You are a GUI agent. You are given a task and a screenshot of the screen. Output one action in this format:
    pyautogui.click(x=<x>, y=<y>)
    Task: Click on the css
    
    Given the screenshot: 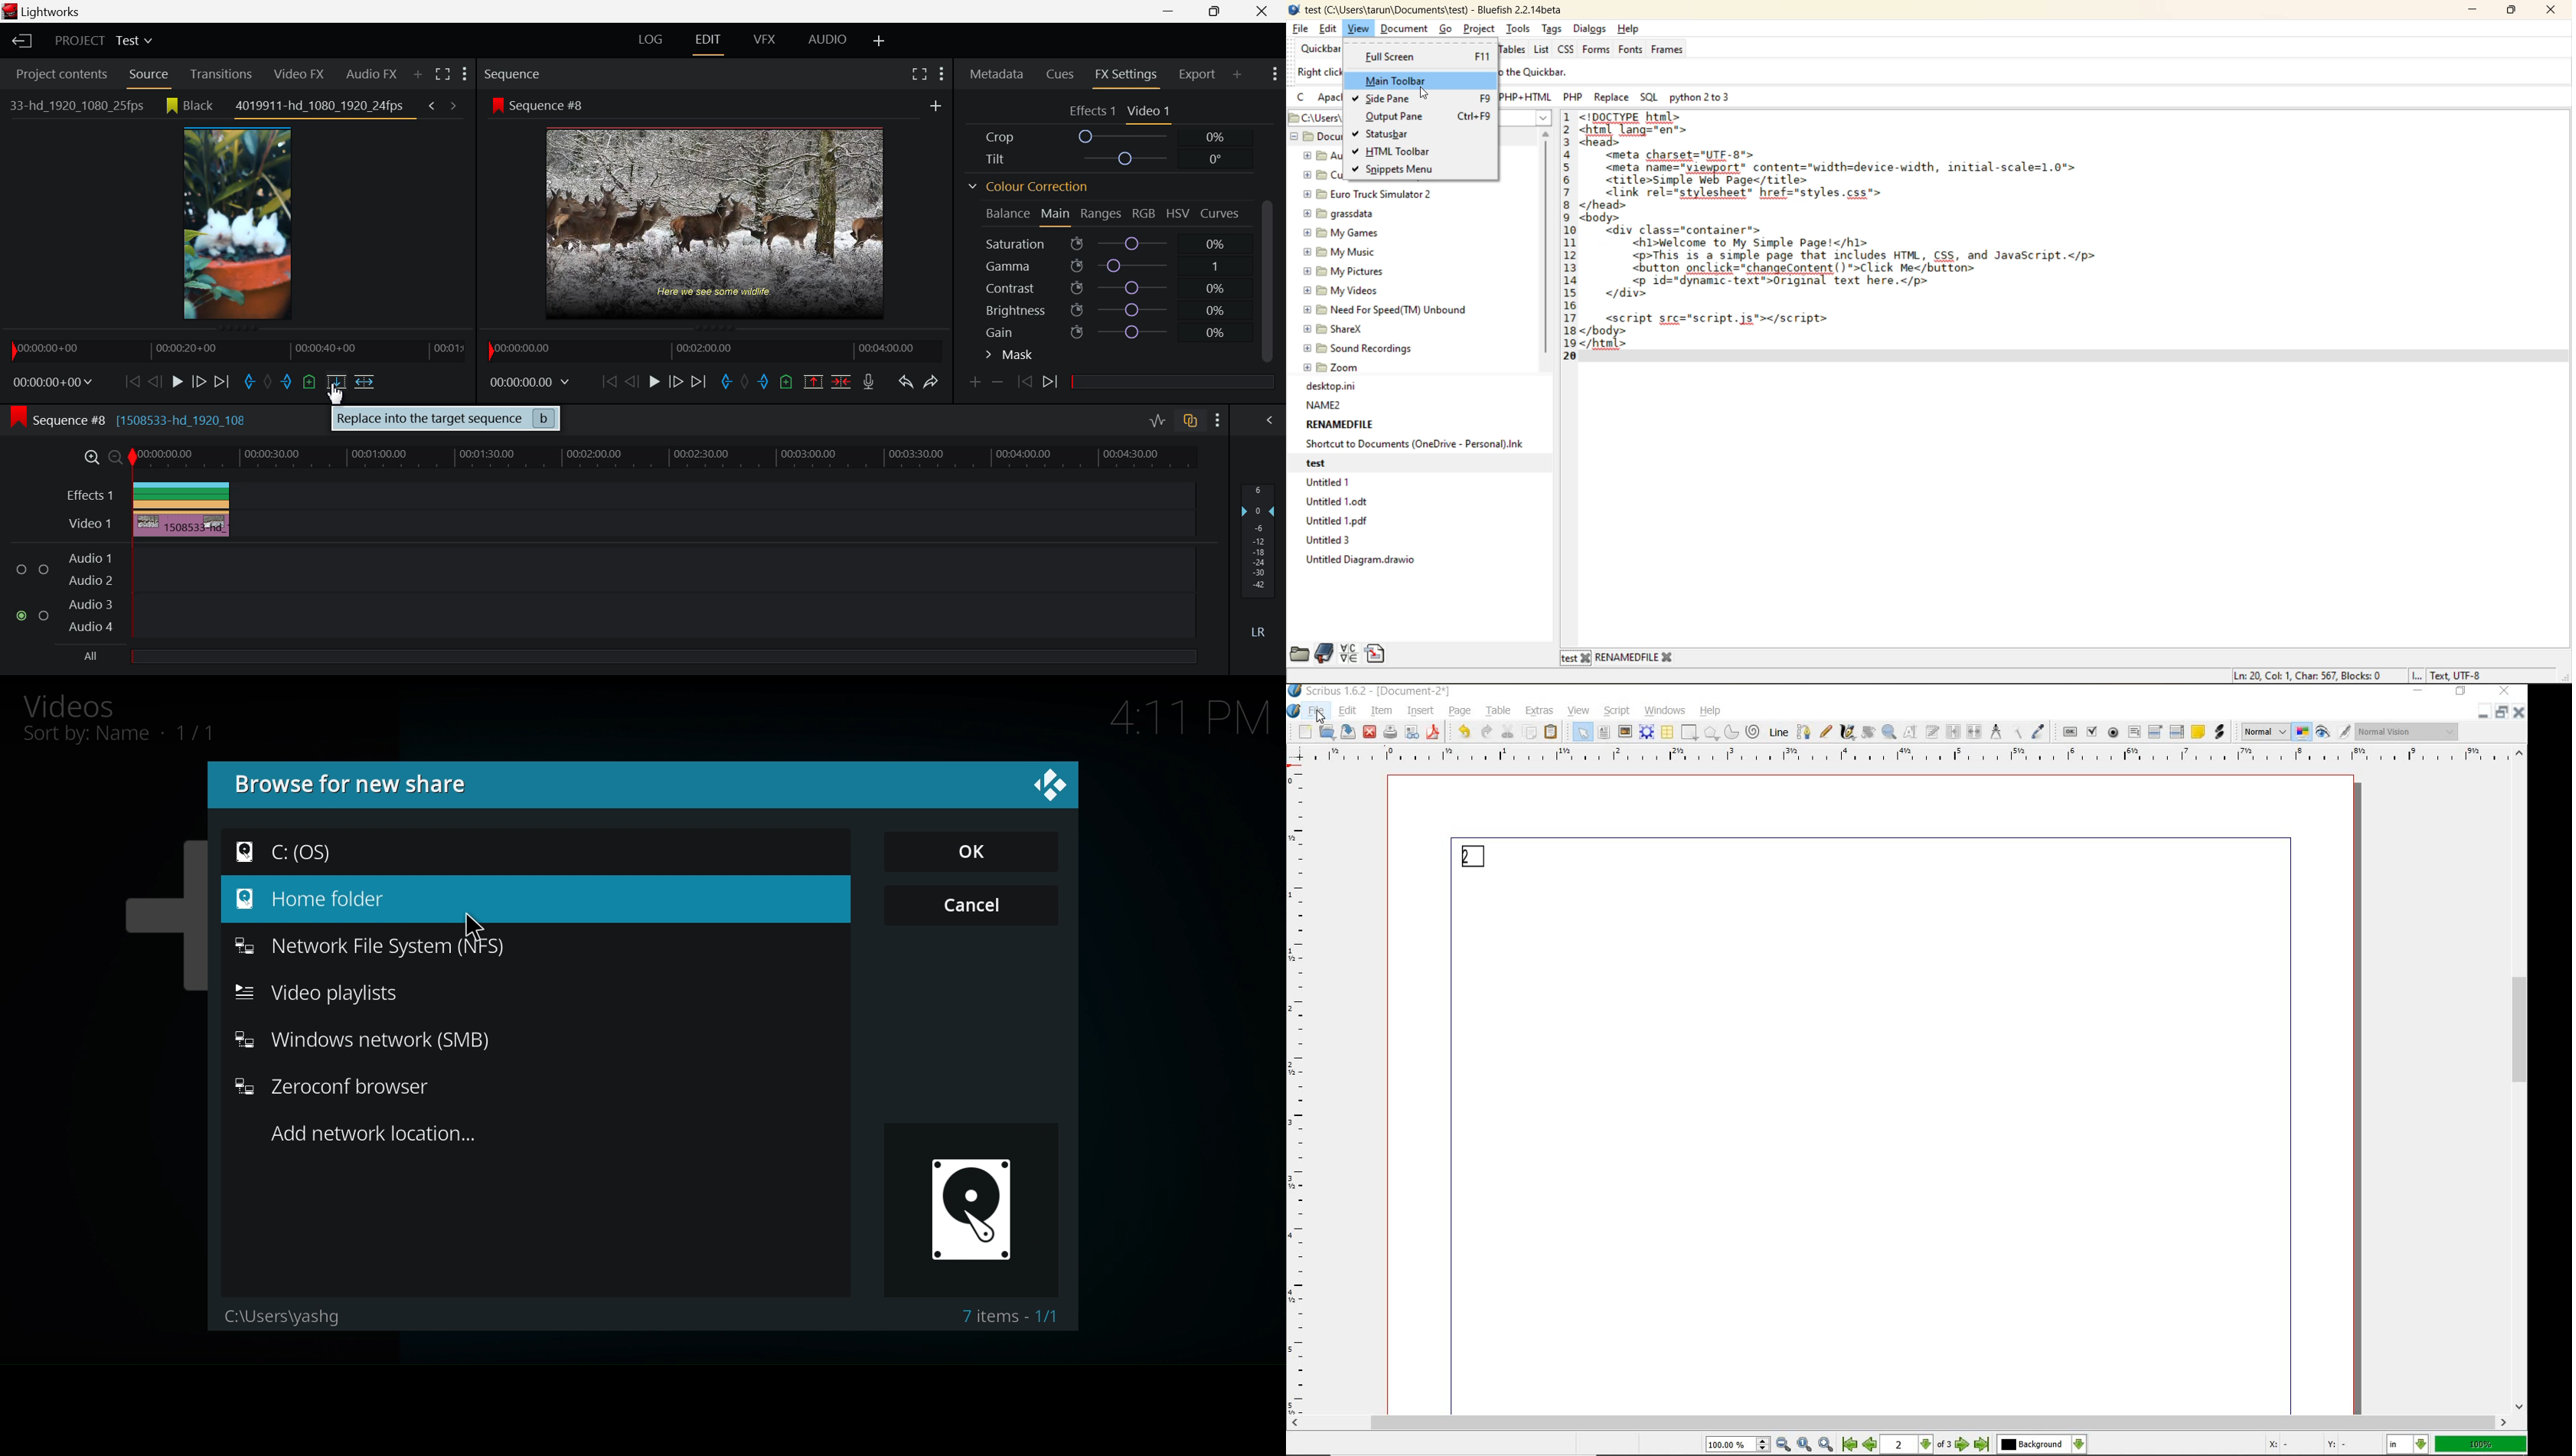 What is the action you would take?
    pyautogui.click(x=1569, y=51)
    